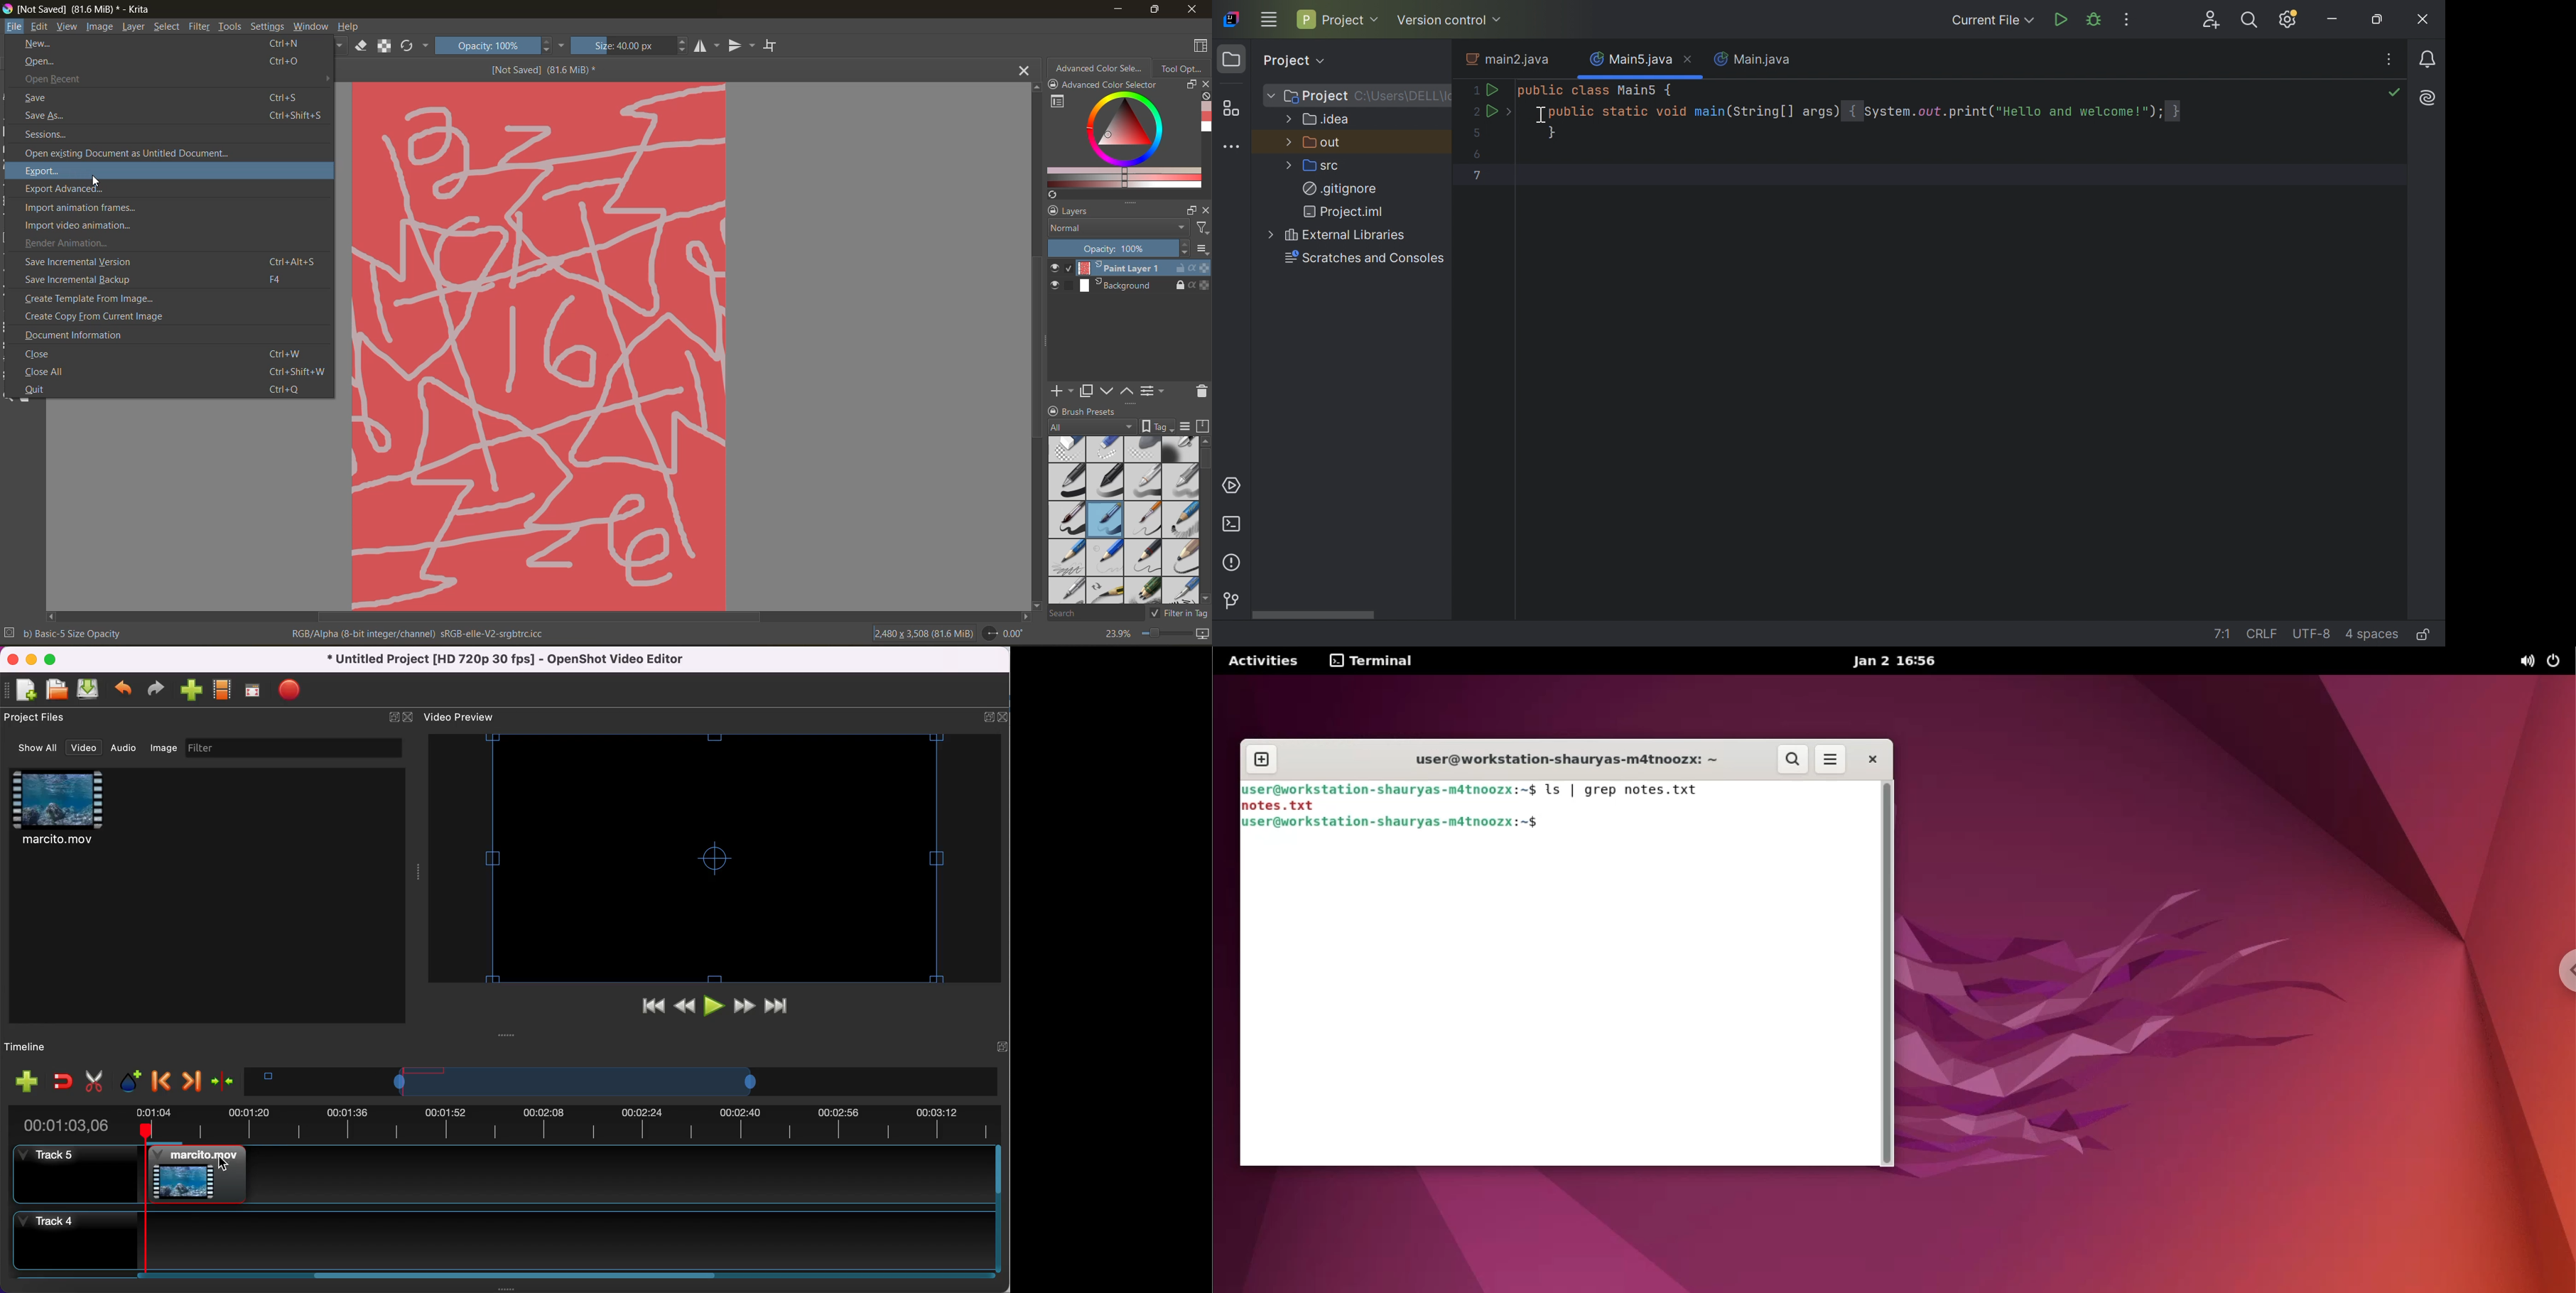  Describe the element at coordinates (15, 25) in the screenshot. I see `file` at that location.